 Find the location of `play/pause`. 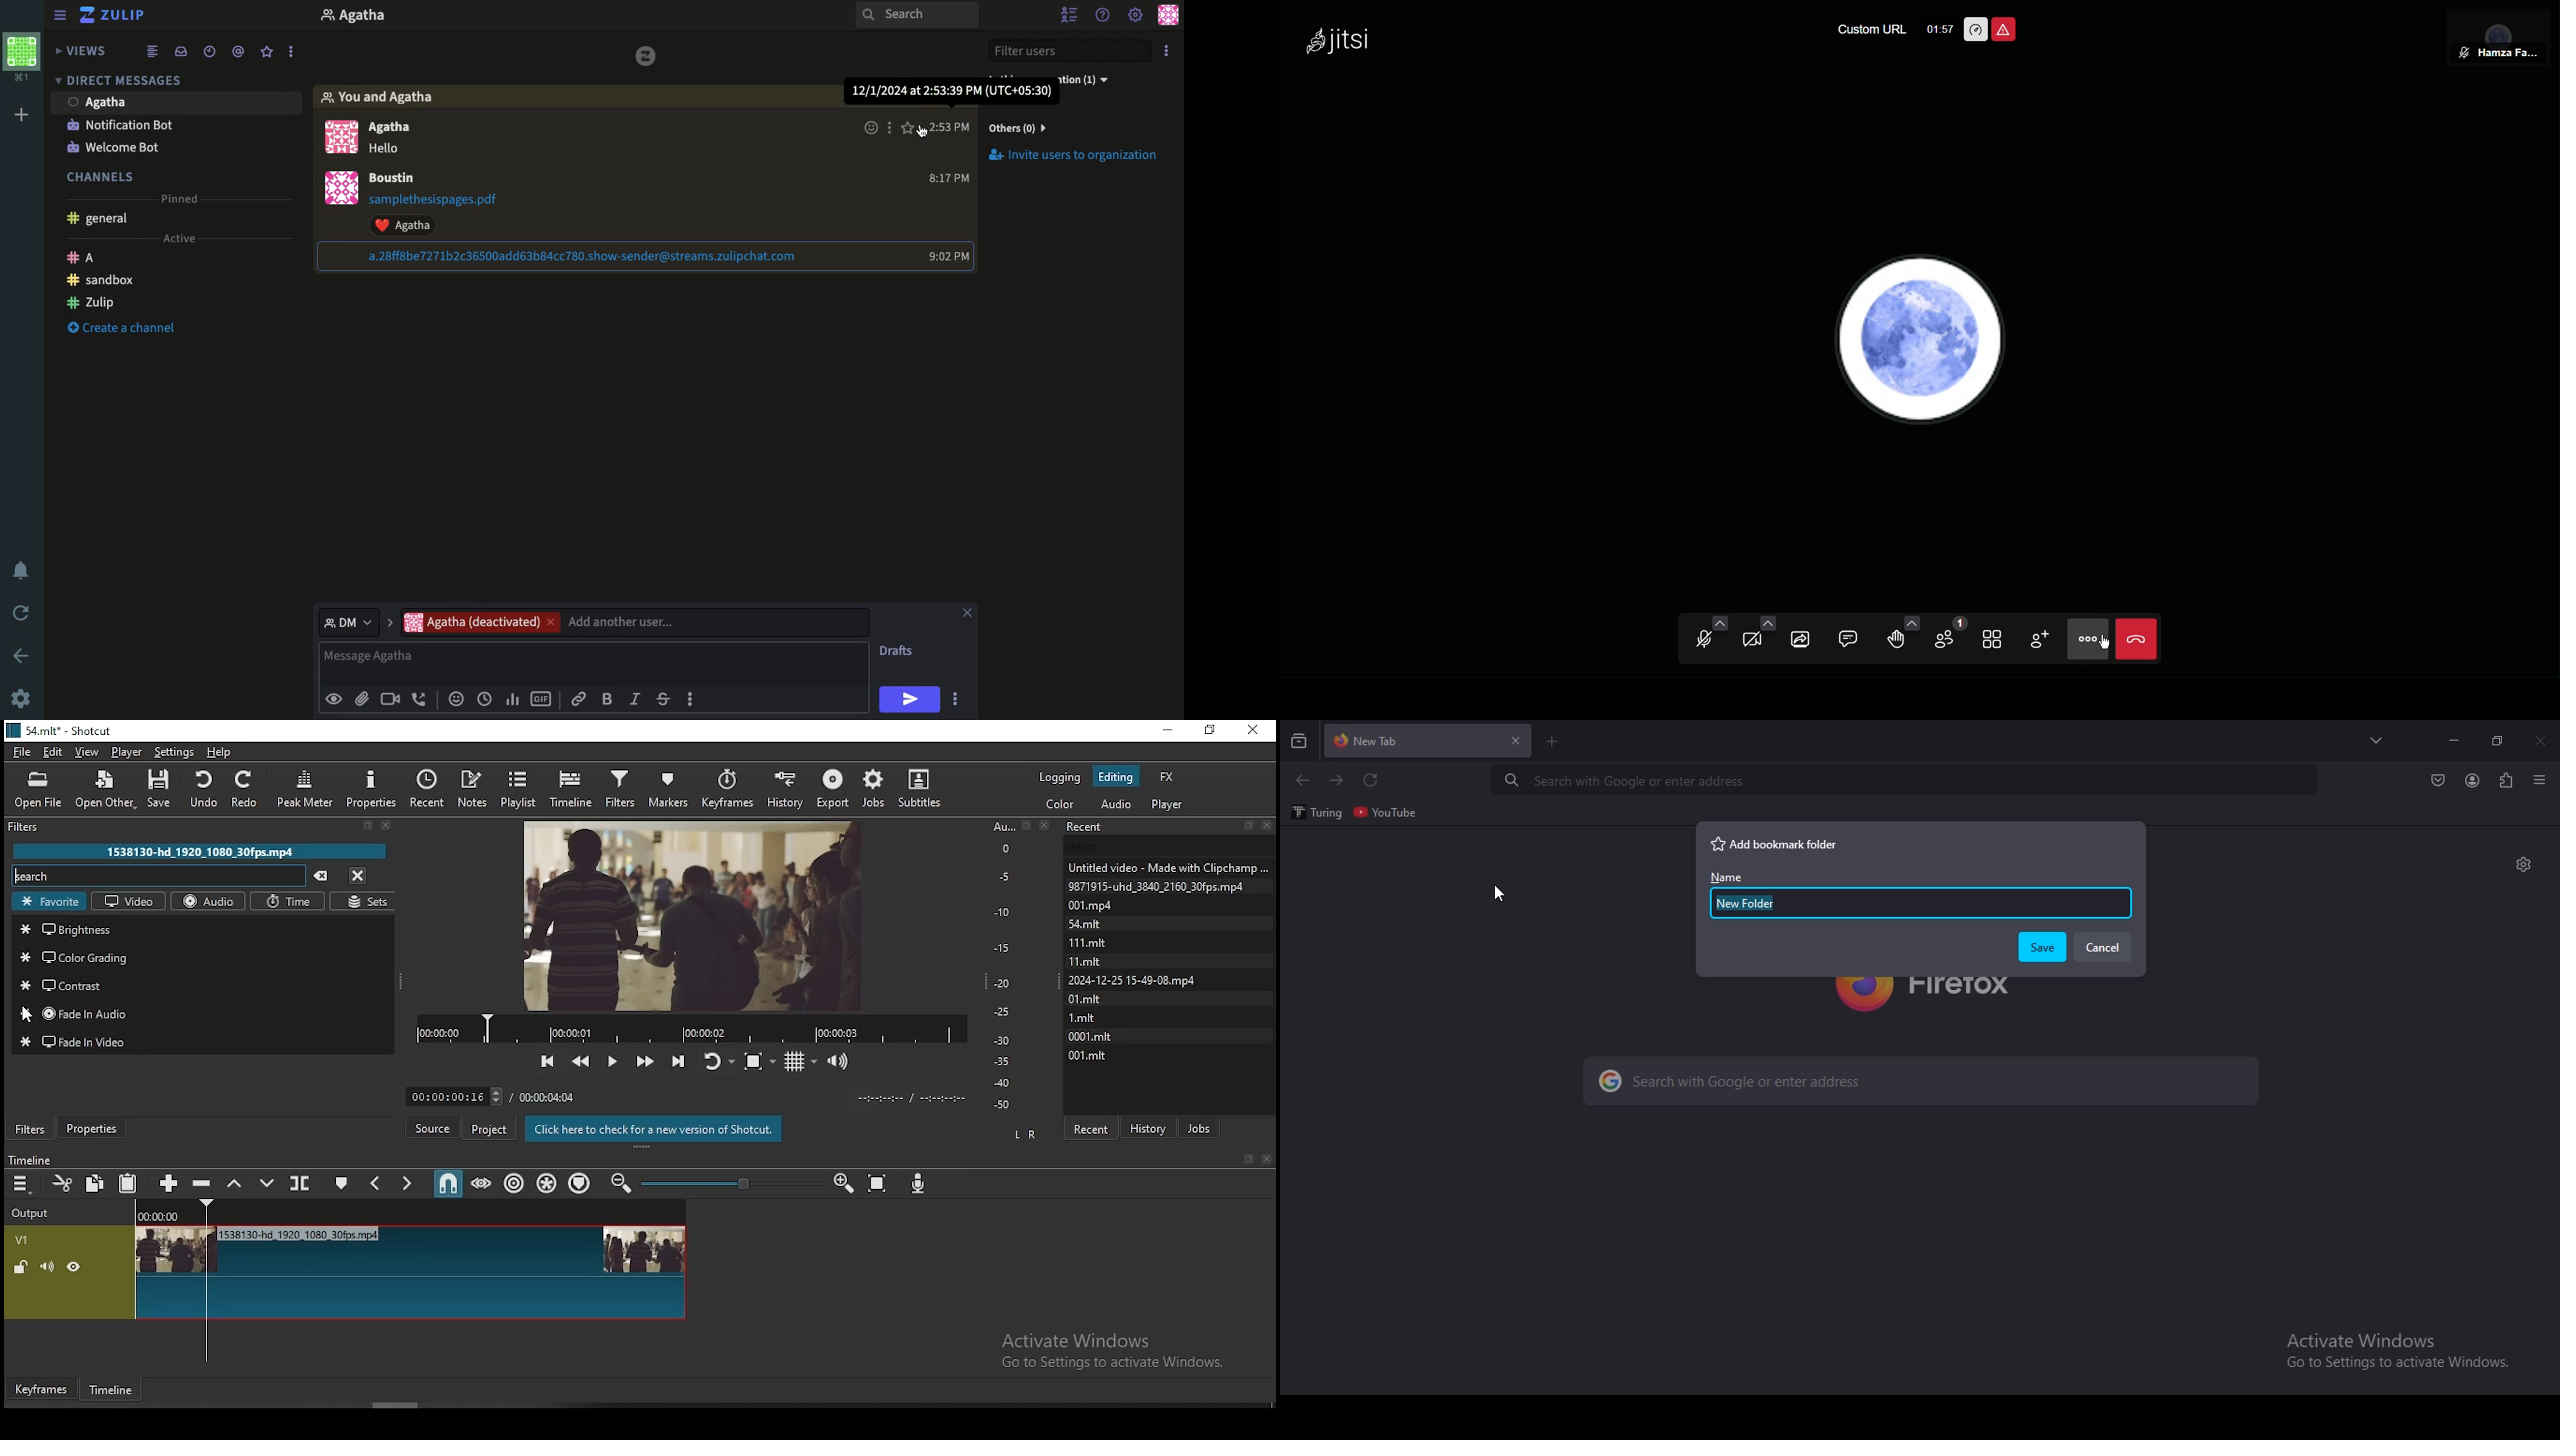

play/pause is located at coordinates (614, 1055).